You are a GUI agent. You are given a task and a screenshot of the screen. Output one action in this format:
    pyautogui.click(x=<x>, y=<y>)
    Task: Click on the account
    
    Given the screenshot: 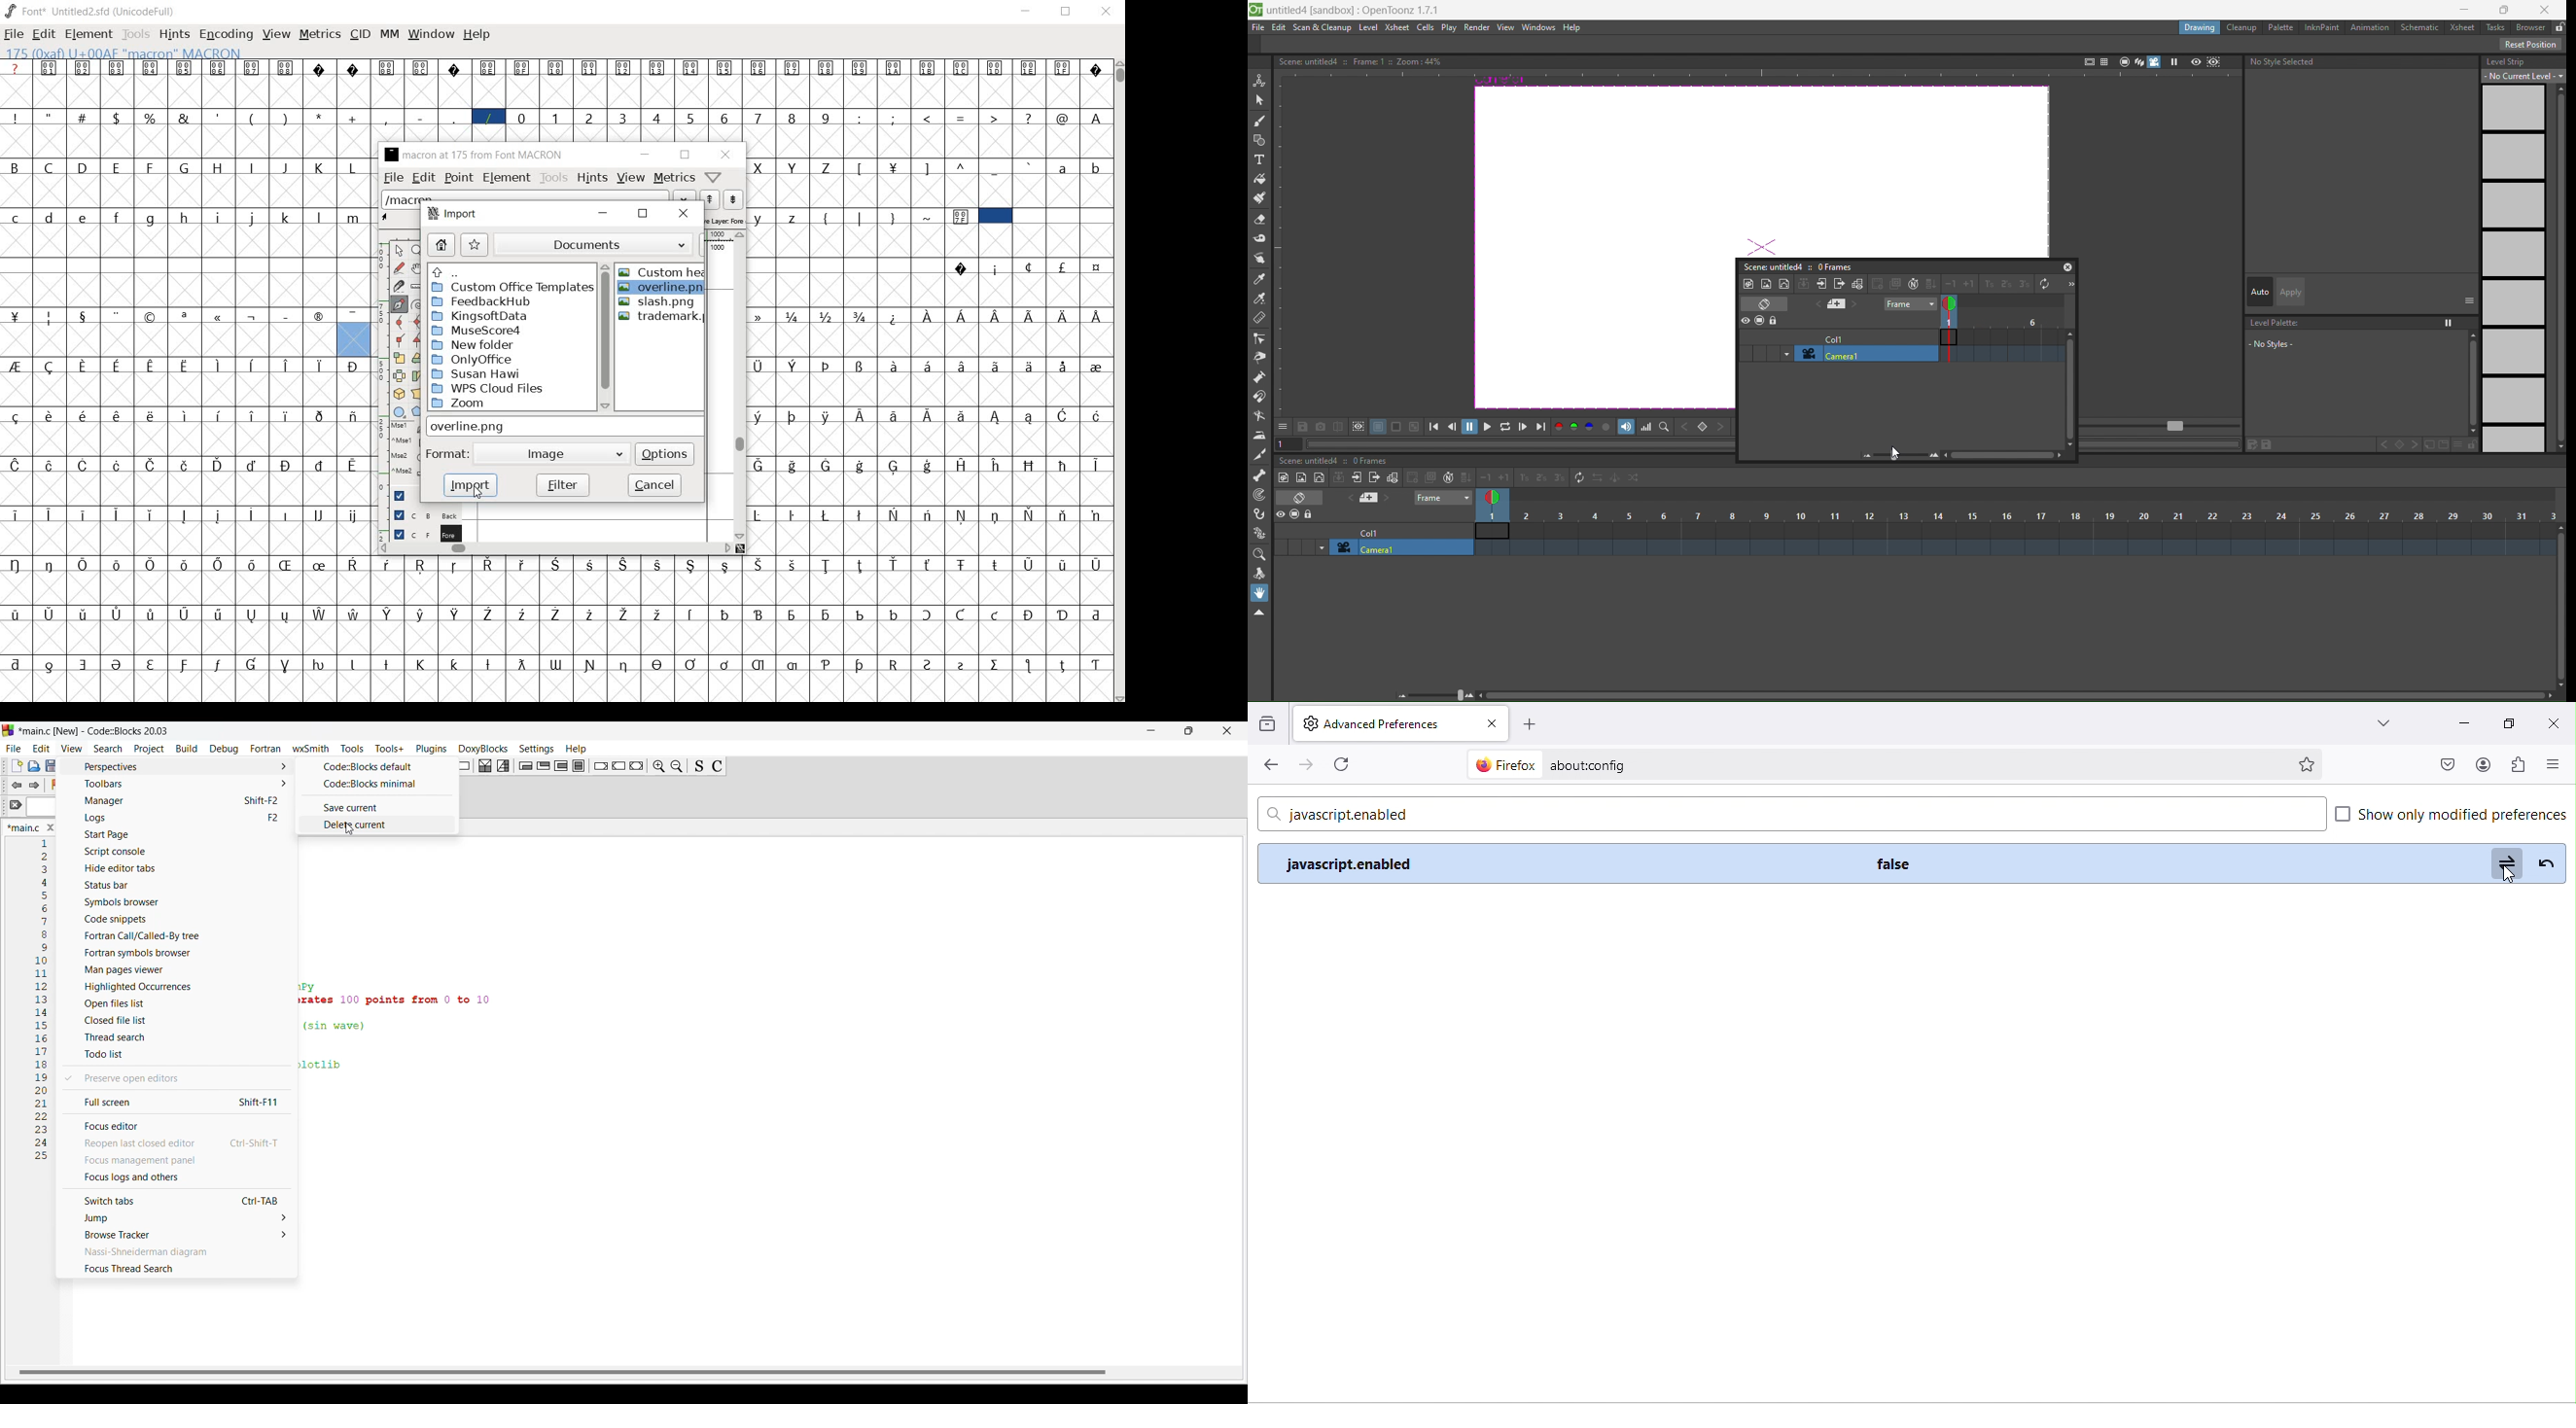 What is the action you would take?
    pyautogui.click(x=2480, y=764)
    